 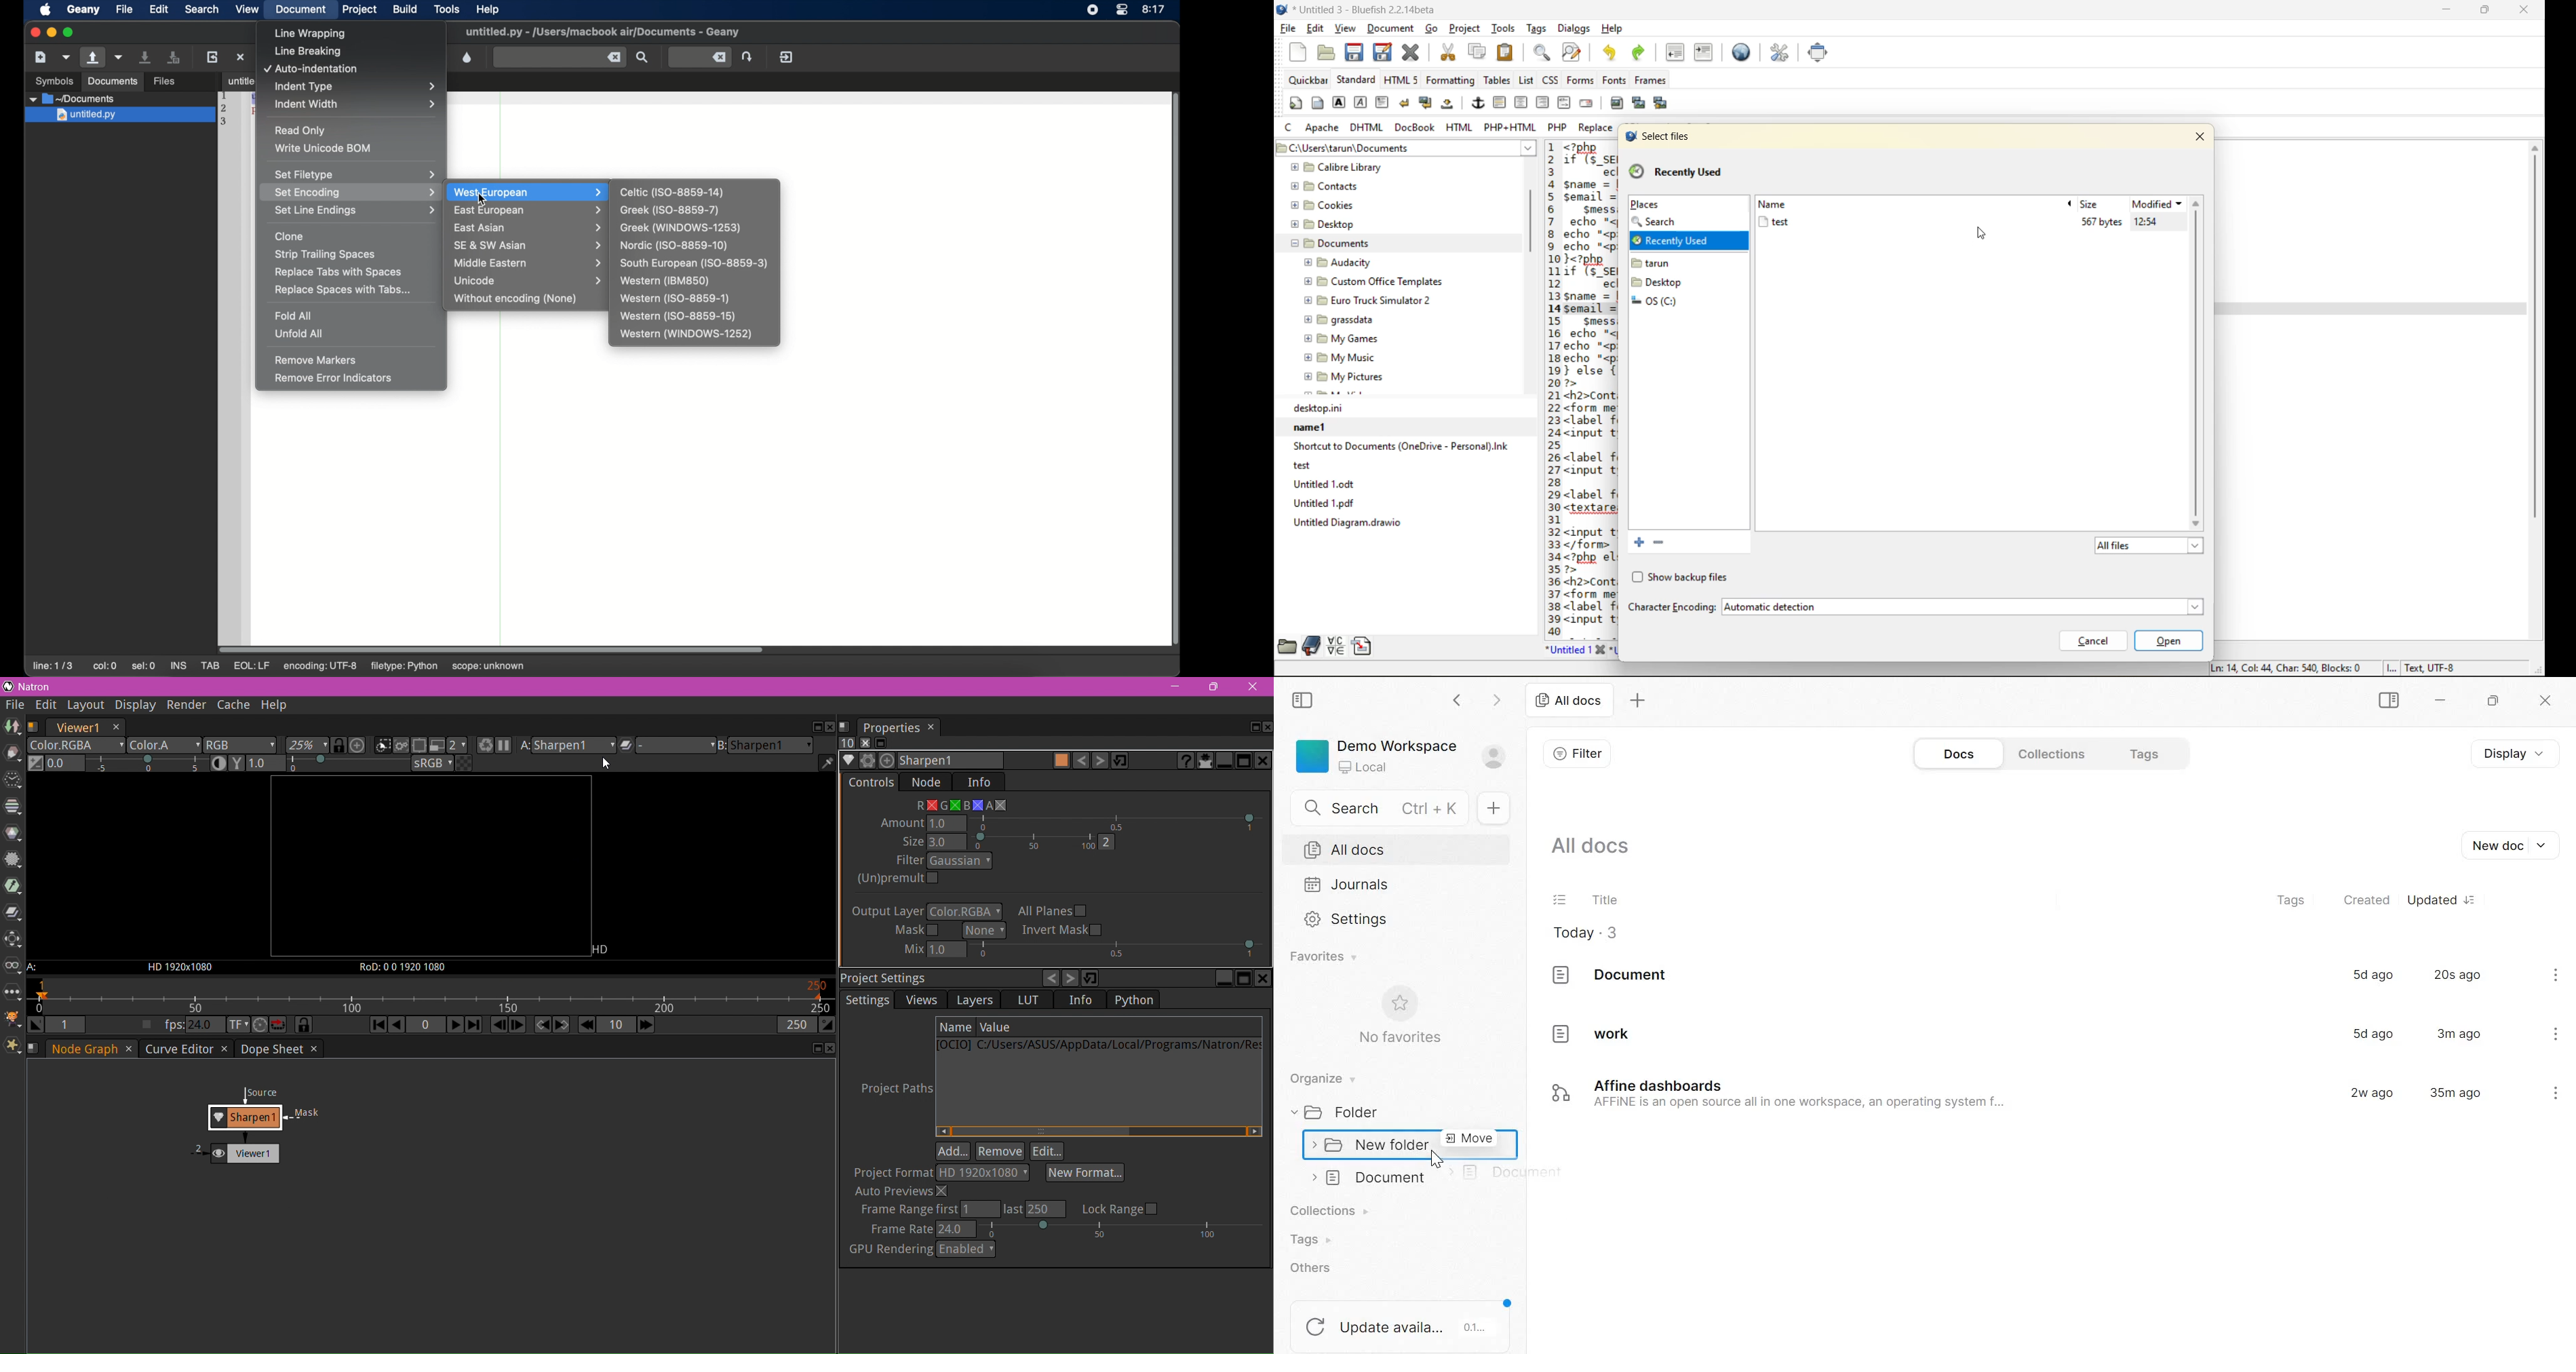 I want to click on scope: unknown, so click(x=491, y=664).